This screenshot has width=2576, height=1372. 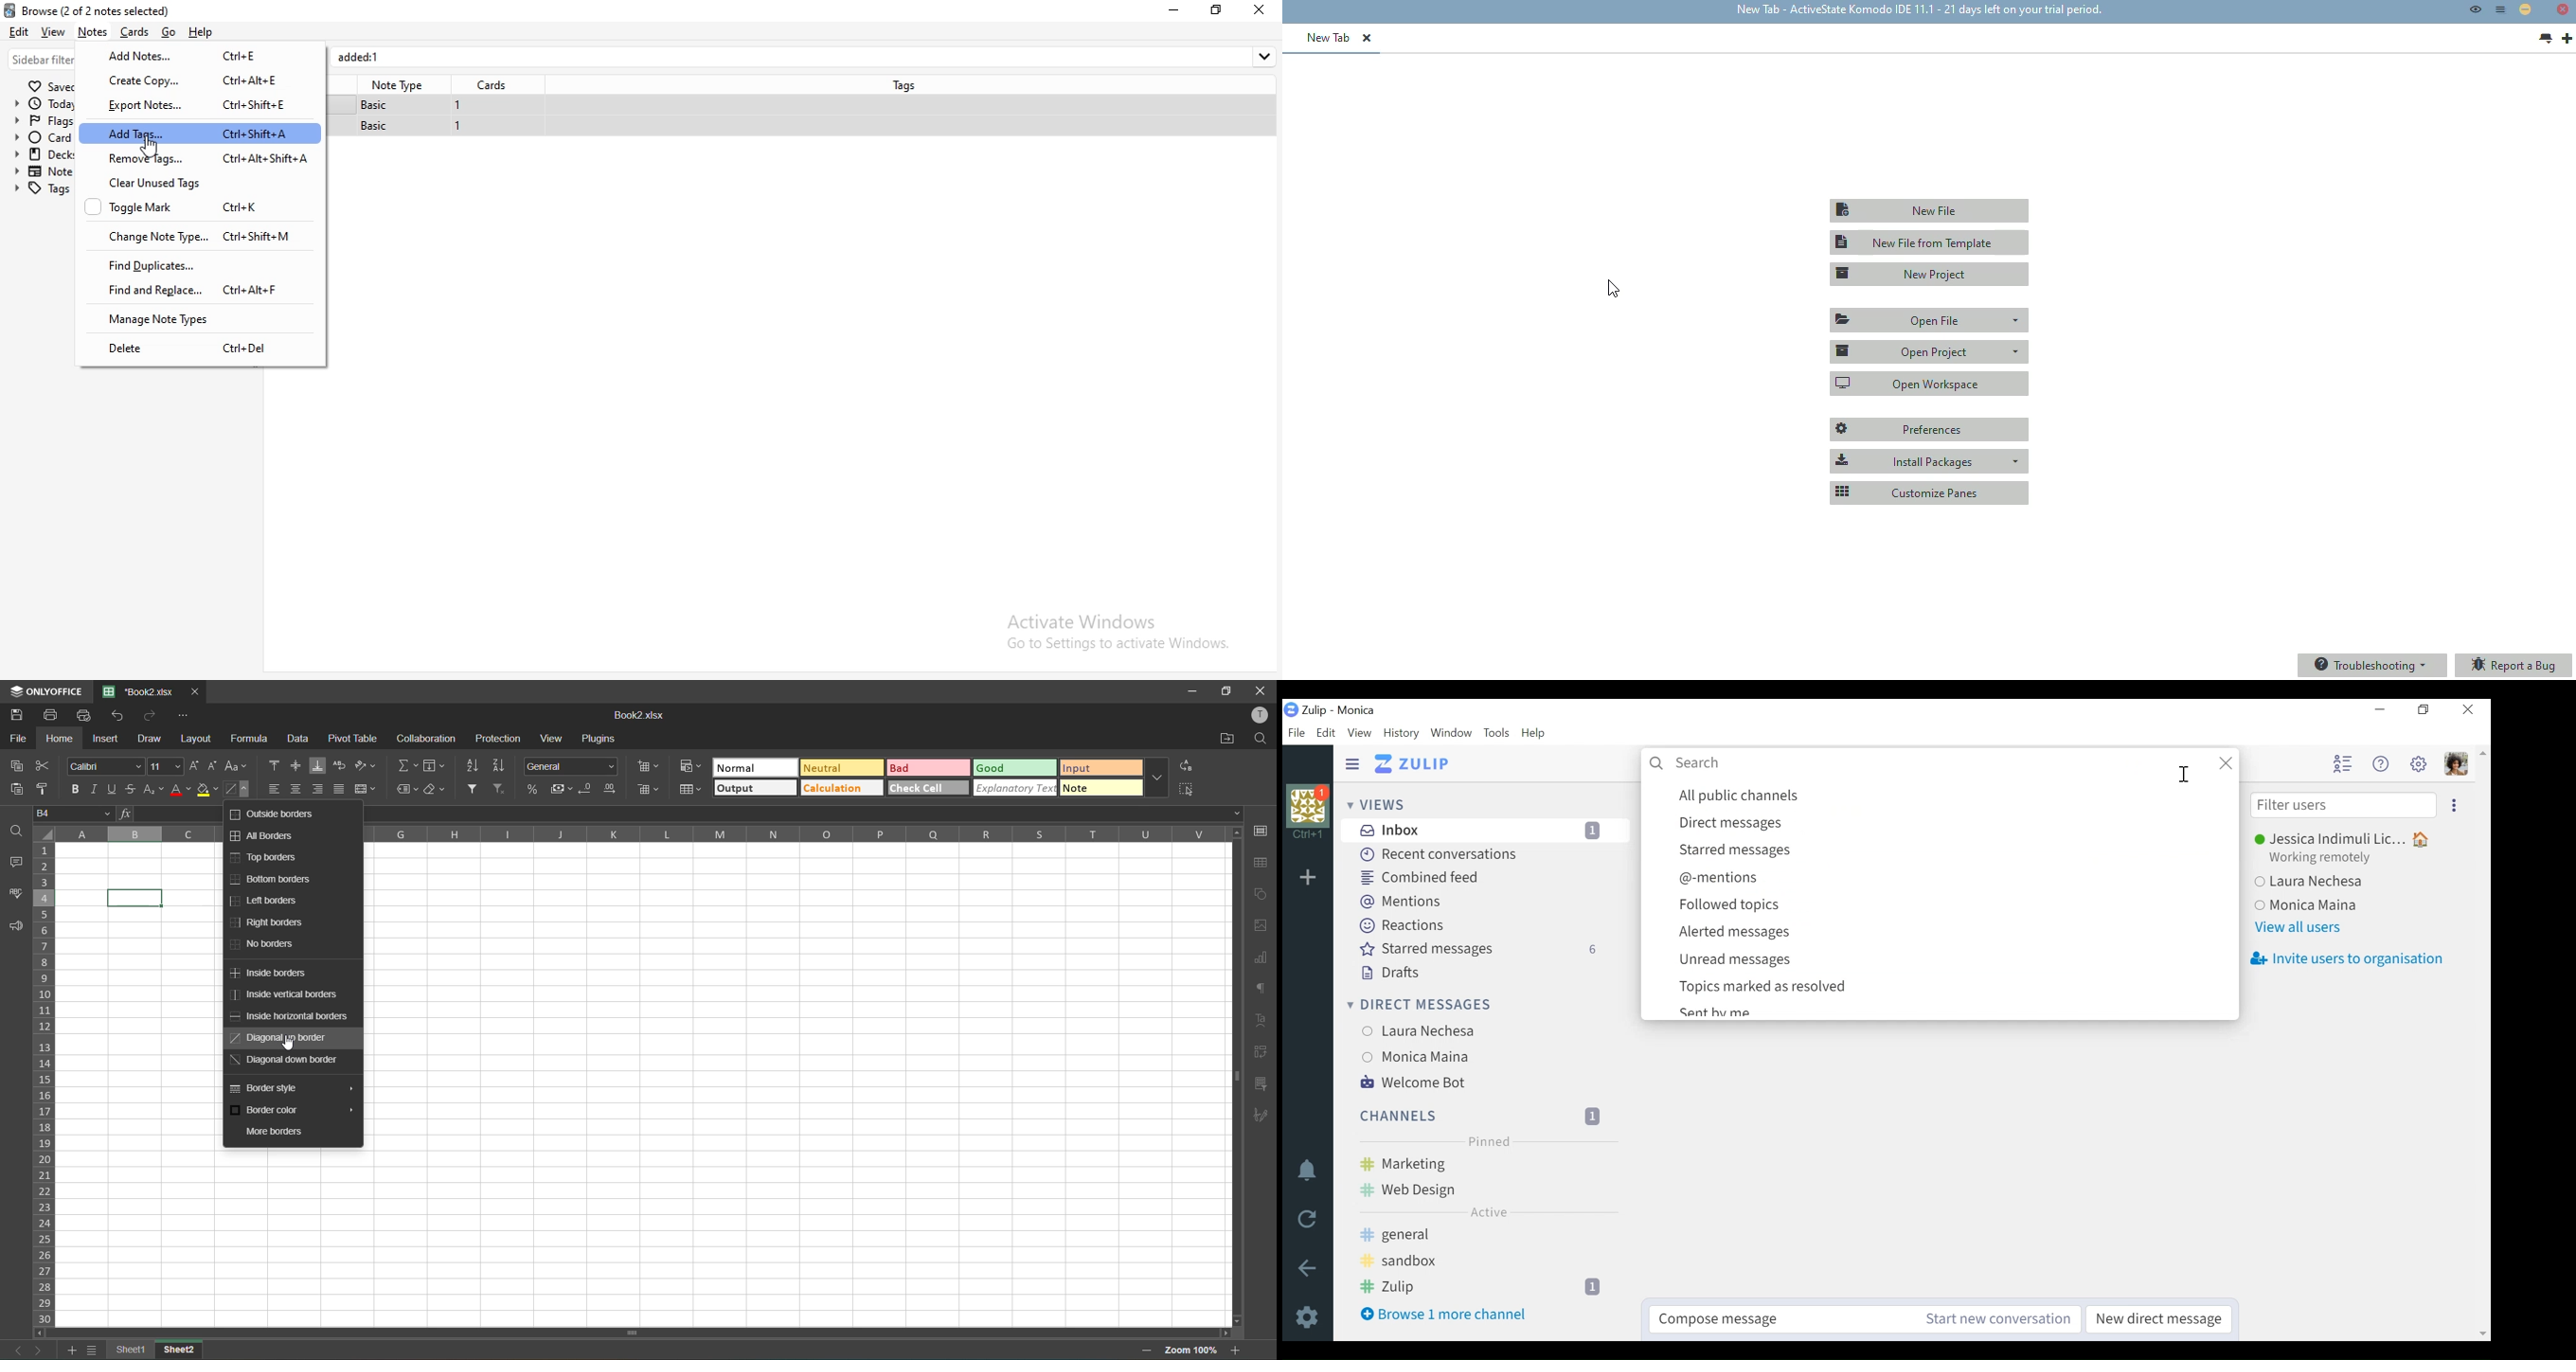 I want to click on Laura Nechesa, so click(x=1454, y=1030).